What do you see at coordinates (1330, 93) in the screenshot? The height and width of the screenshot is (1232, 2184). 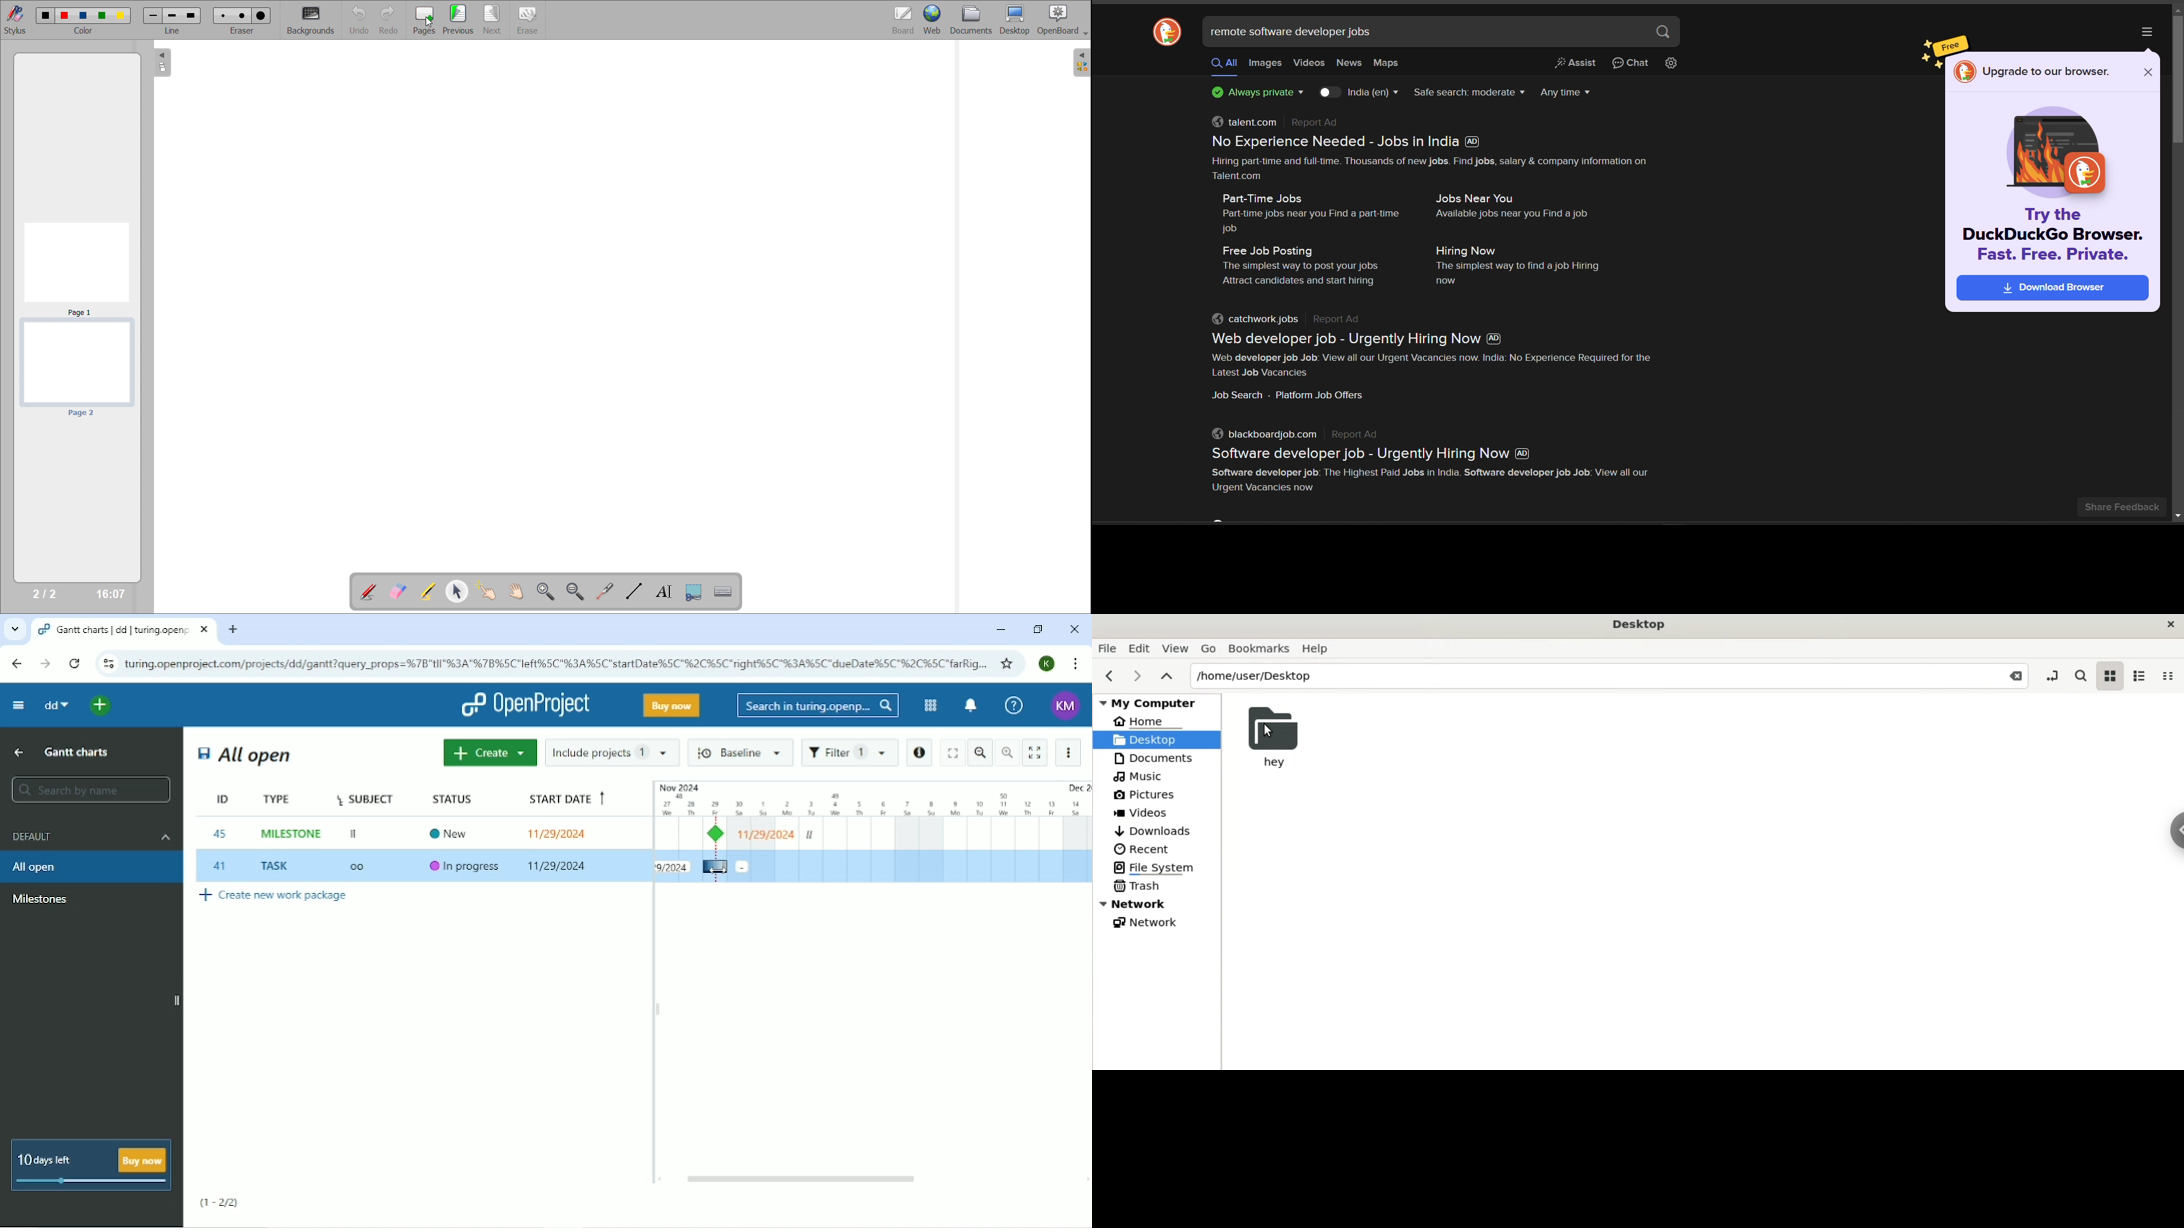 I see `toggle country key` at bounding box center [1330, 93].